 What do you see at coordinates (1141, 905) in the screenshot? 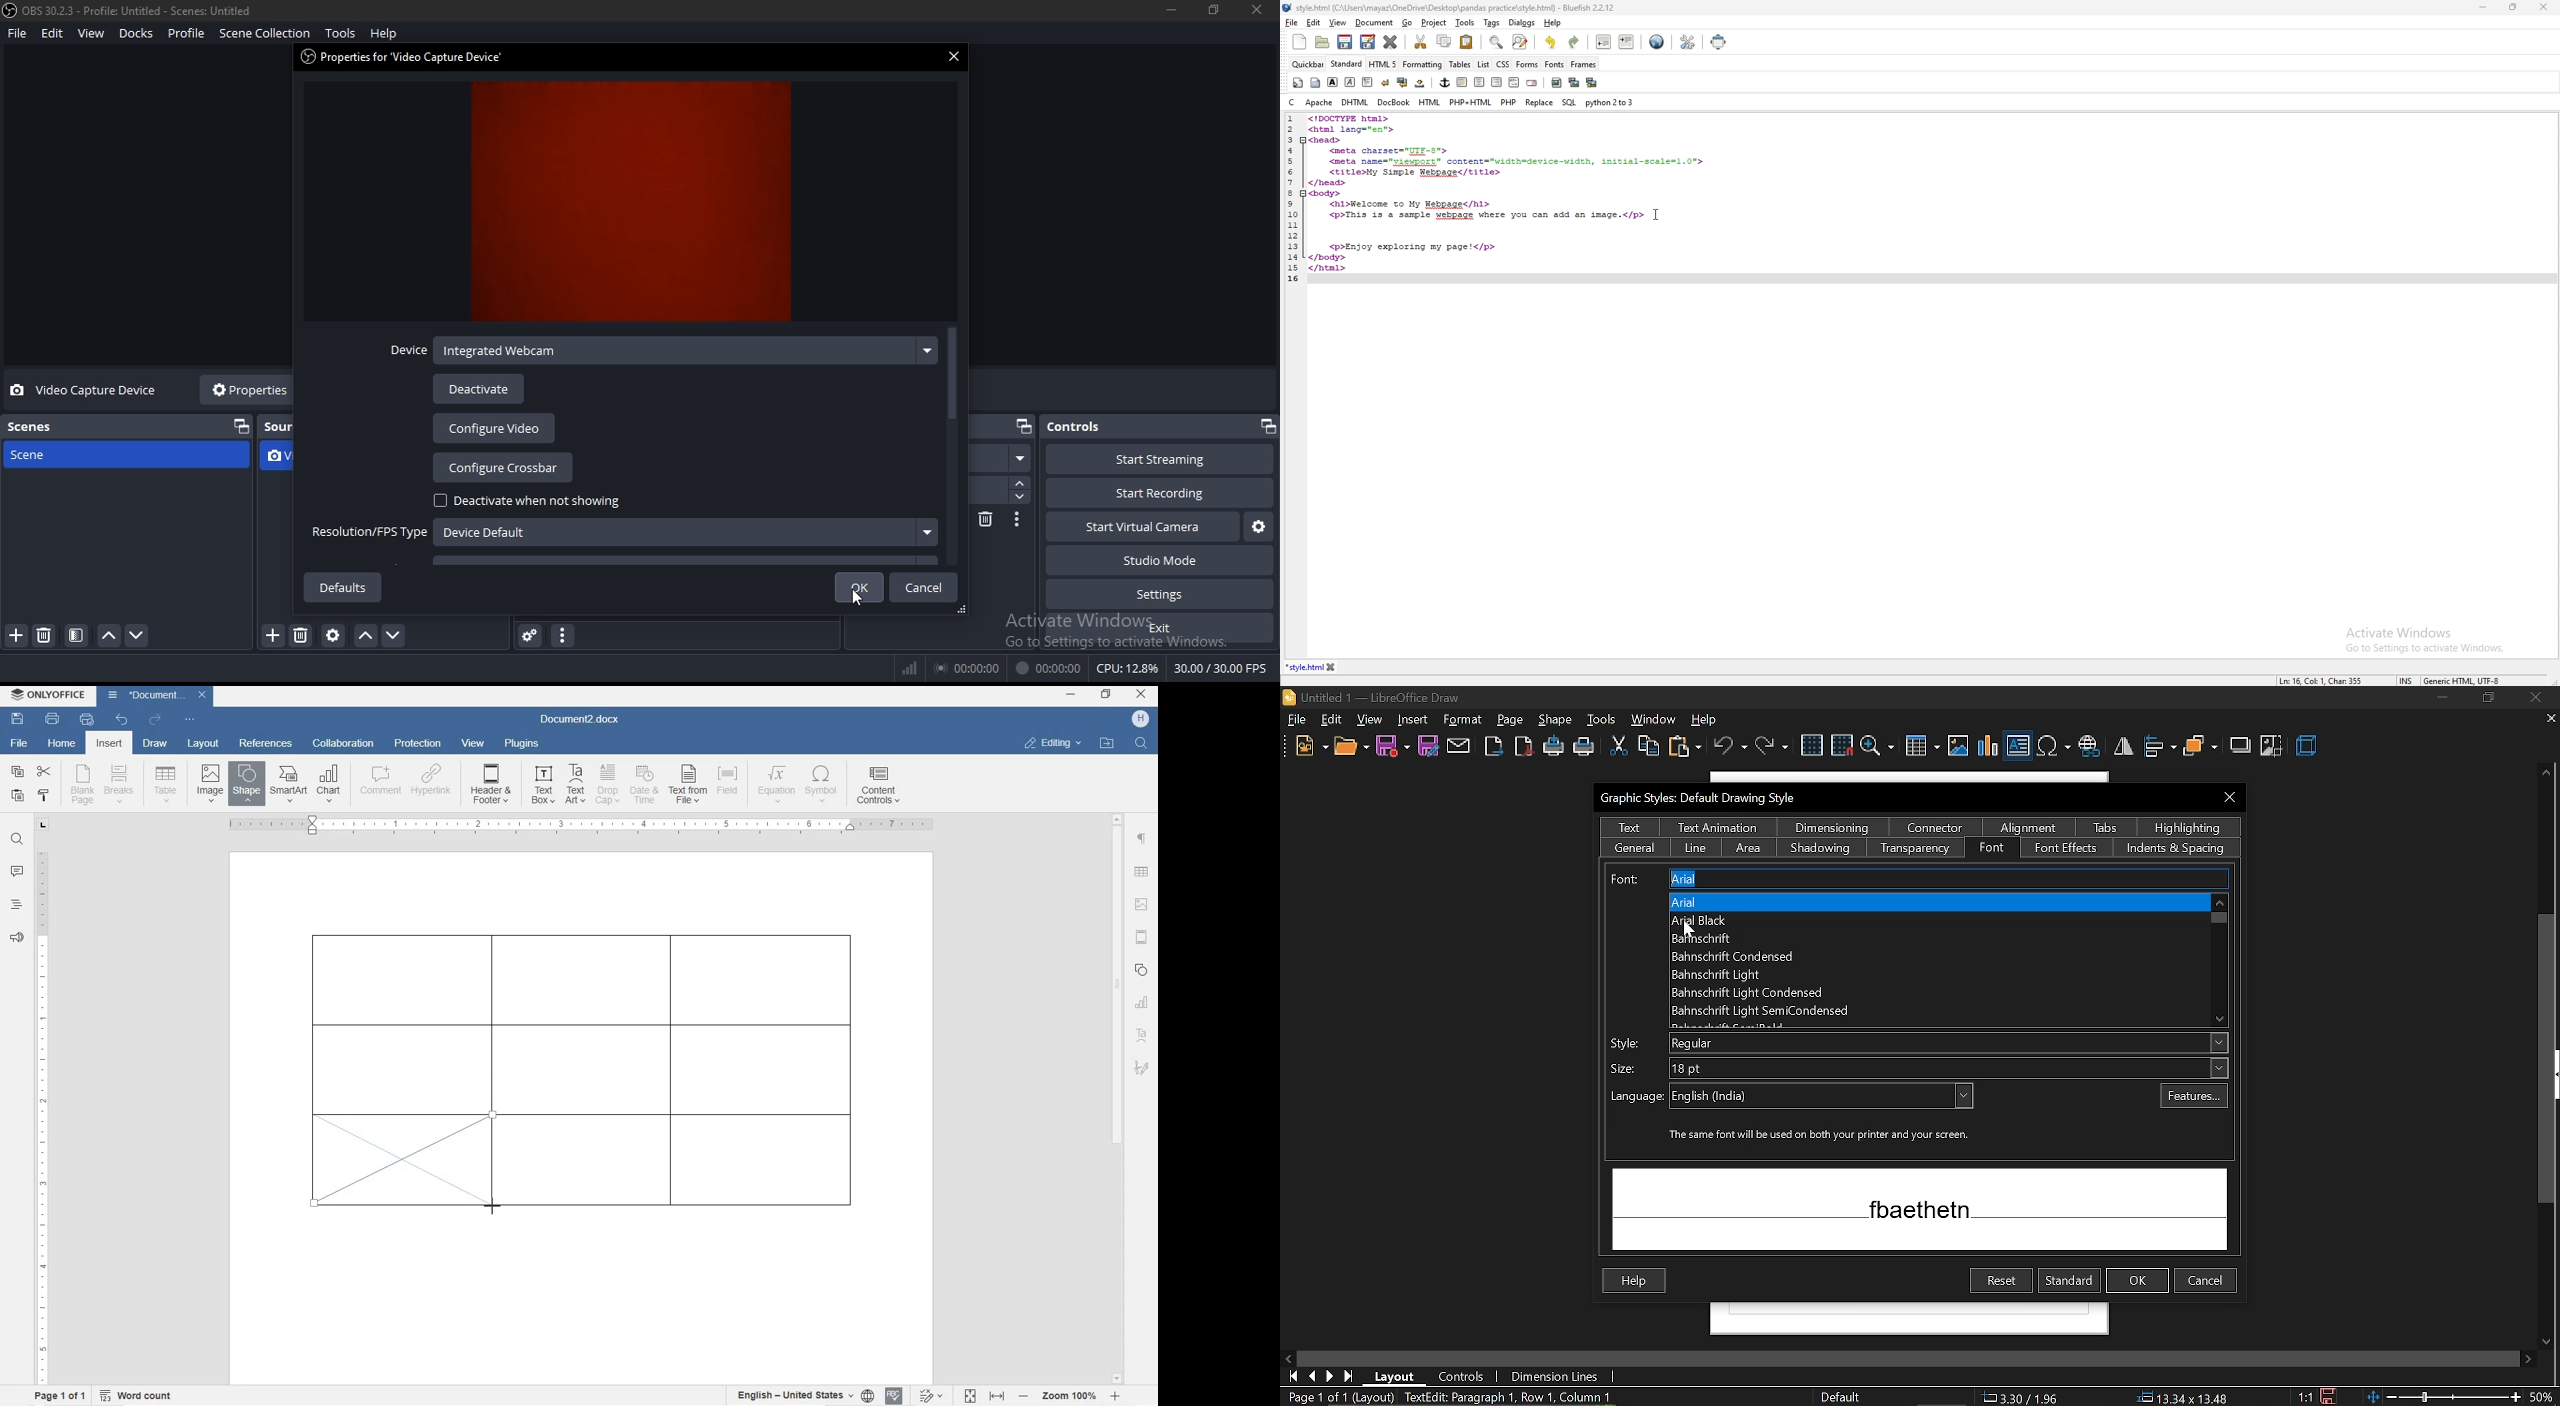
I see `image settings` at bounding box center [1141, 905].